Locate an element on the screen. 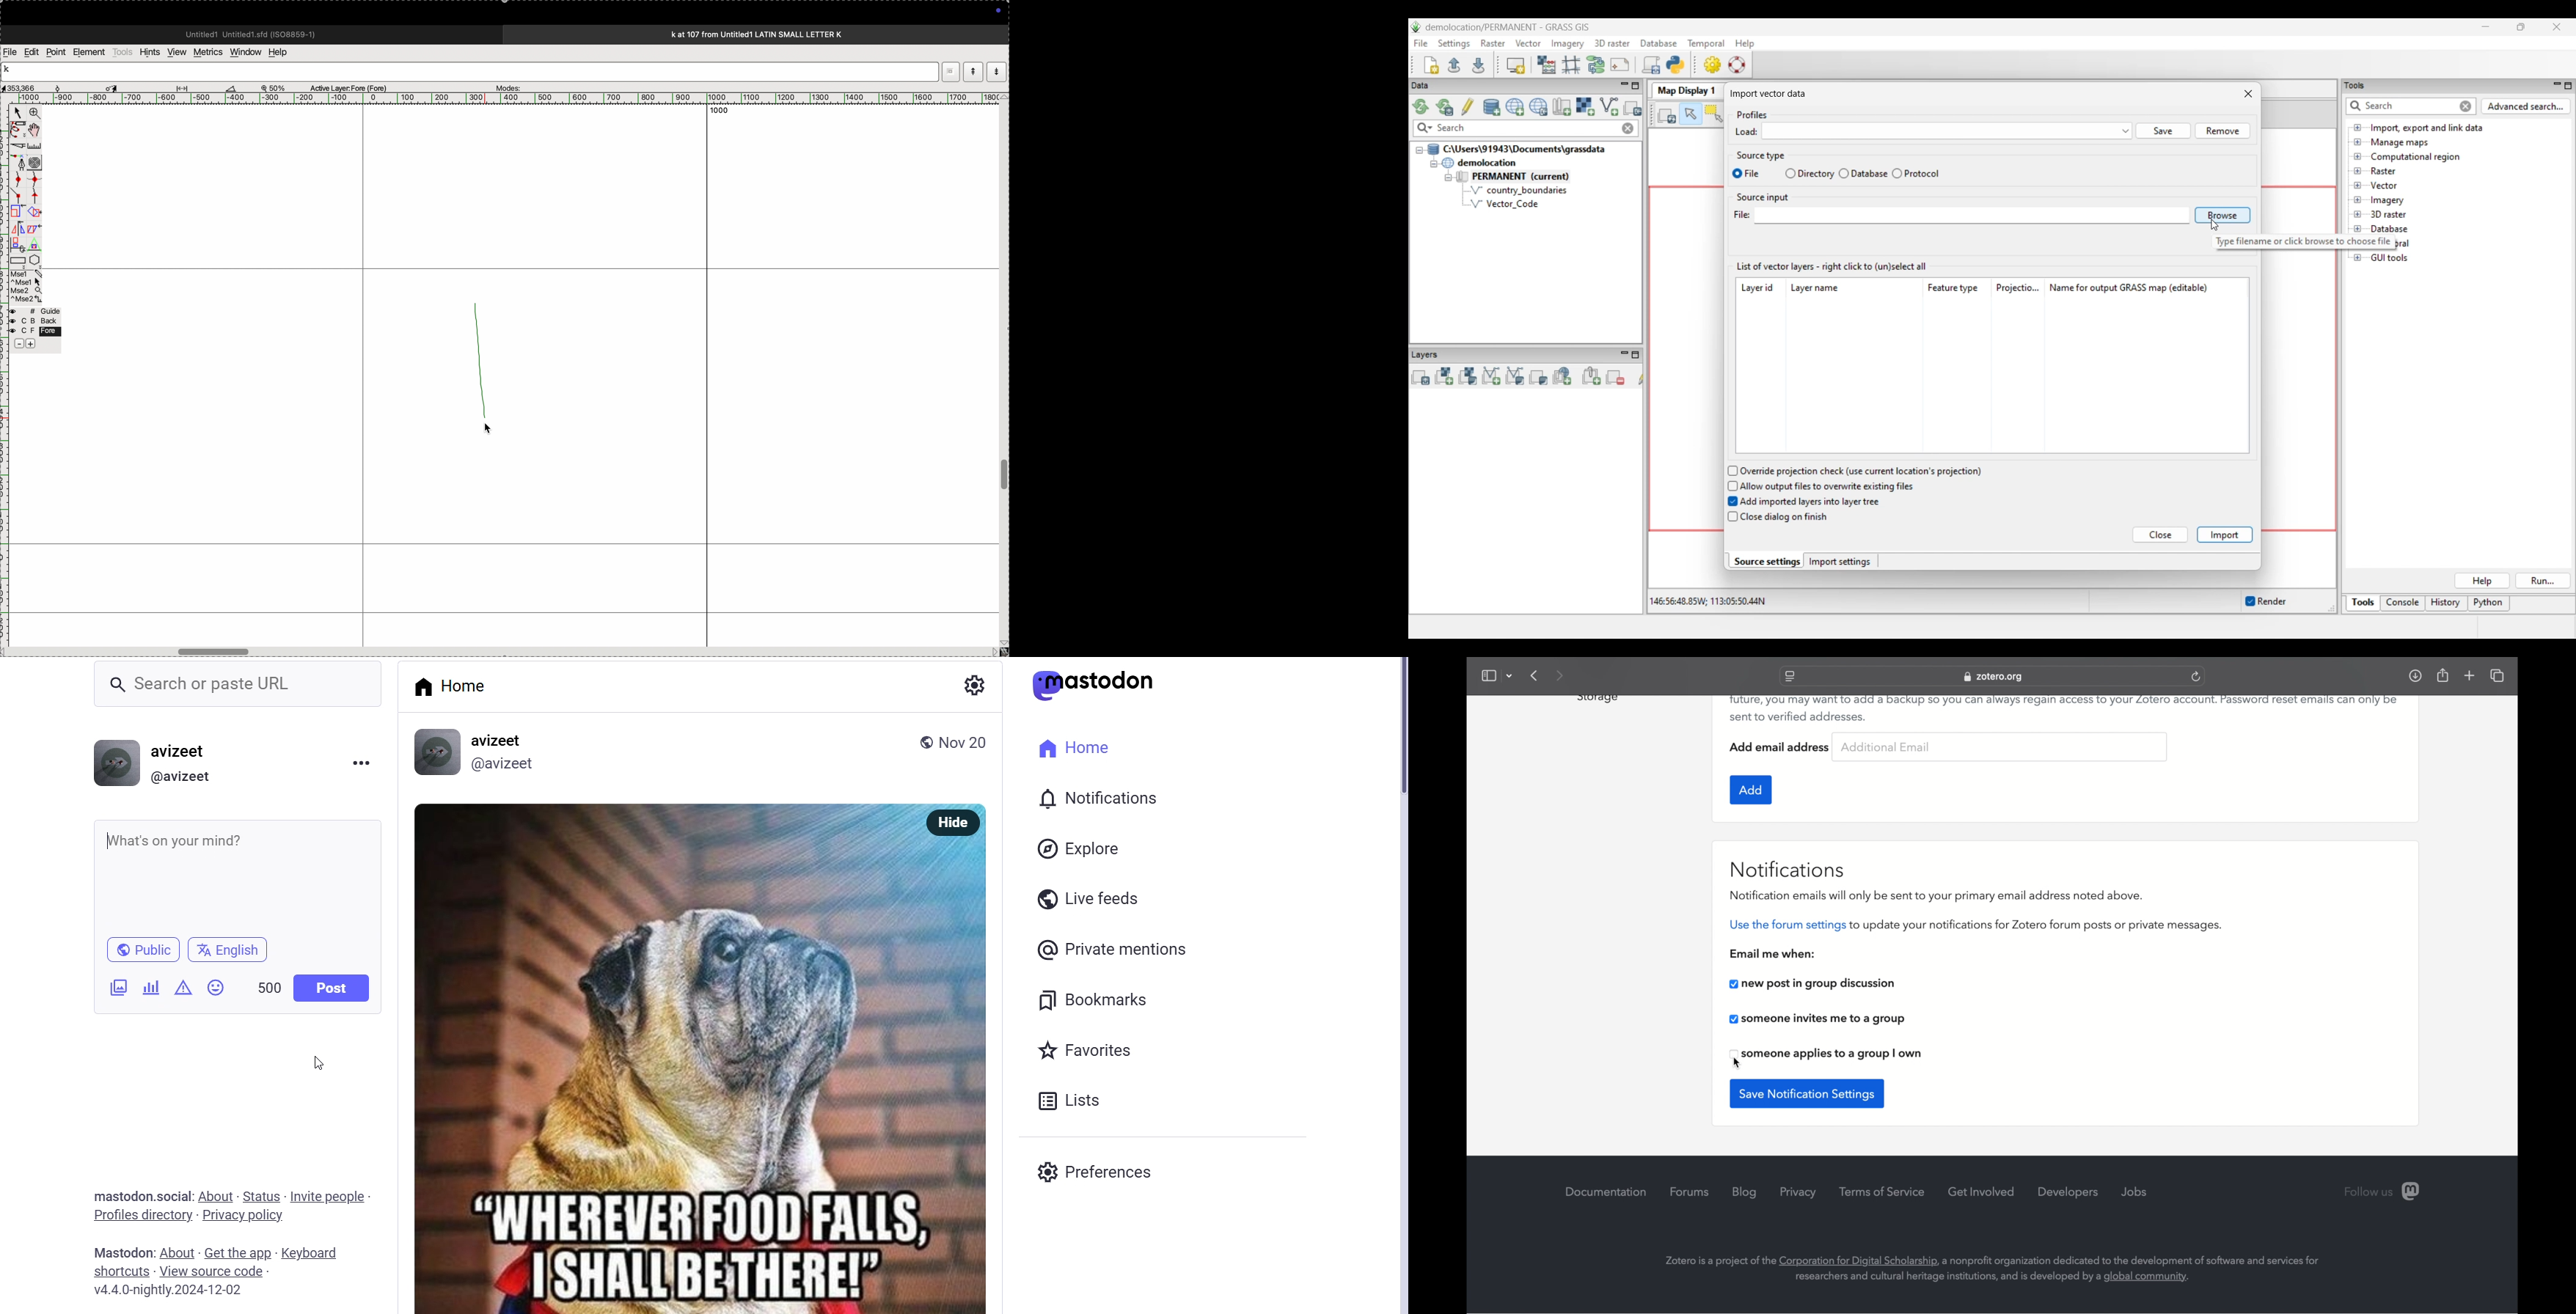 This screenshot has height=1316, width=2576. someone applies to a group i own is located at coordinates (1825, 1053).